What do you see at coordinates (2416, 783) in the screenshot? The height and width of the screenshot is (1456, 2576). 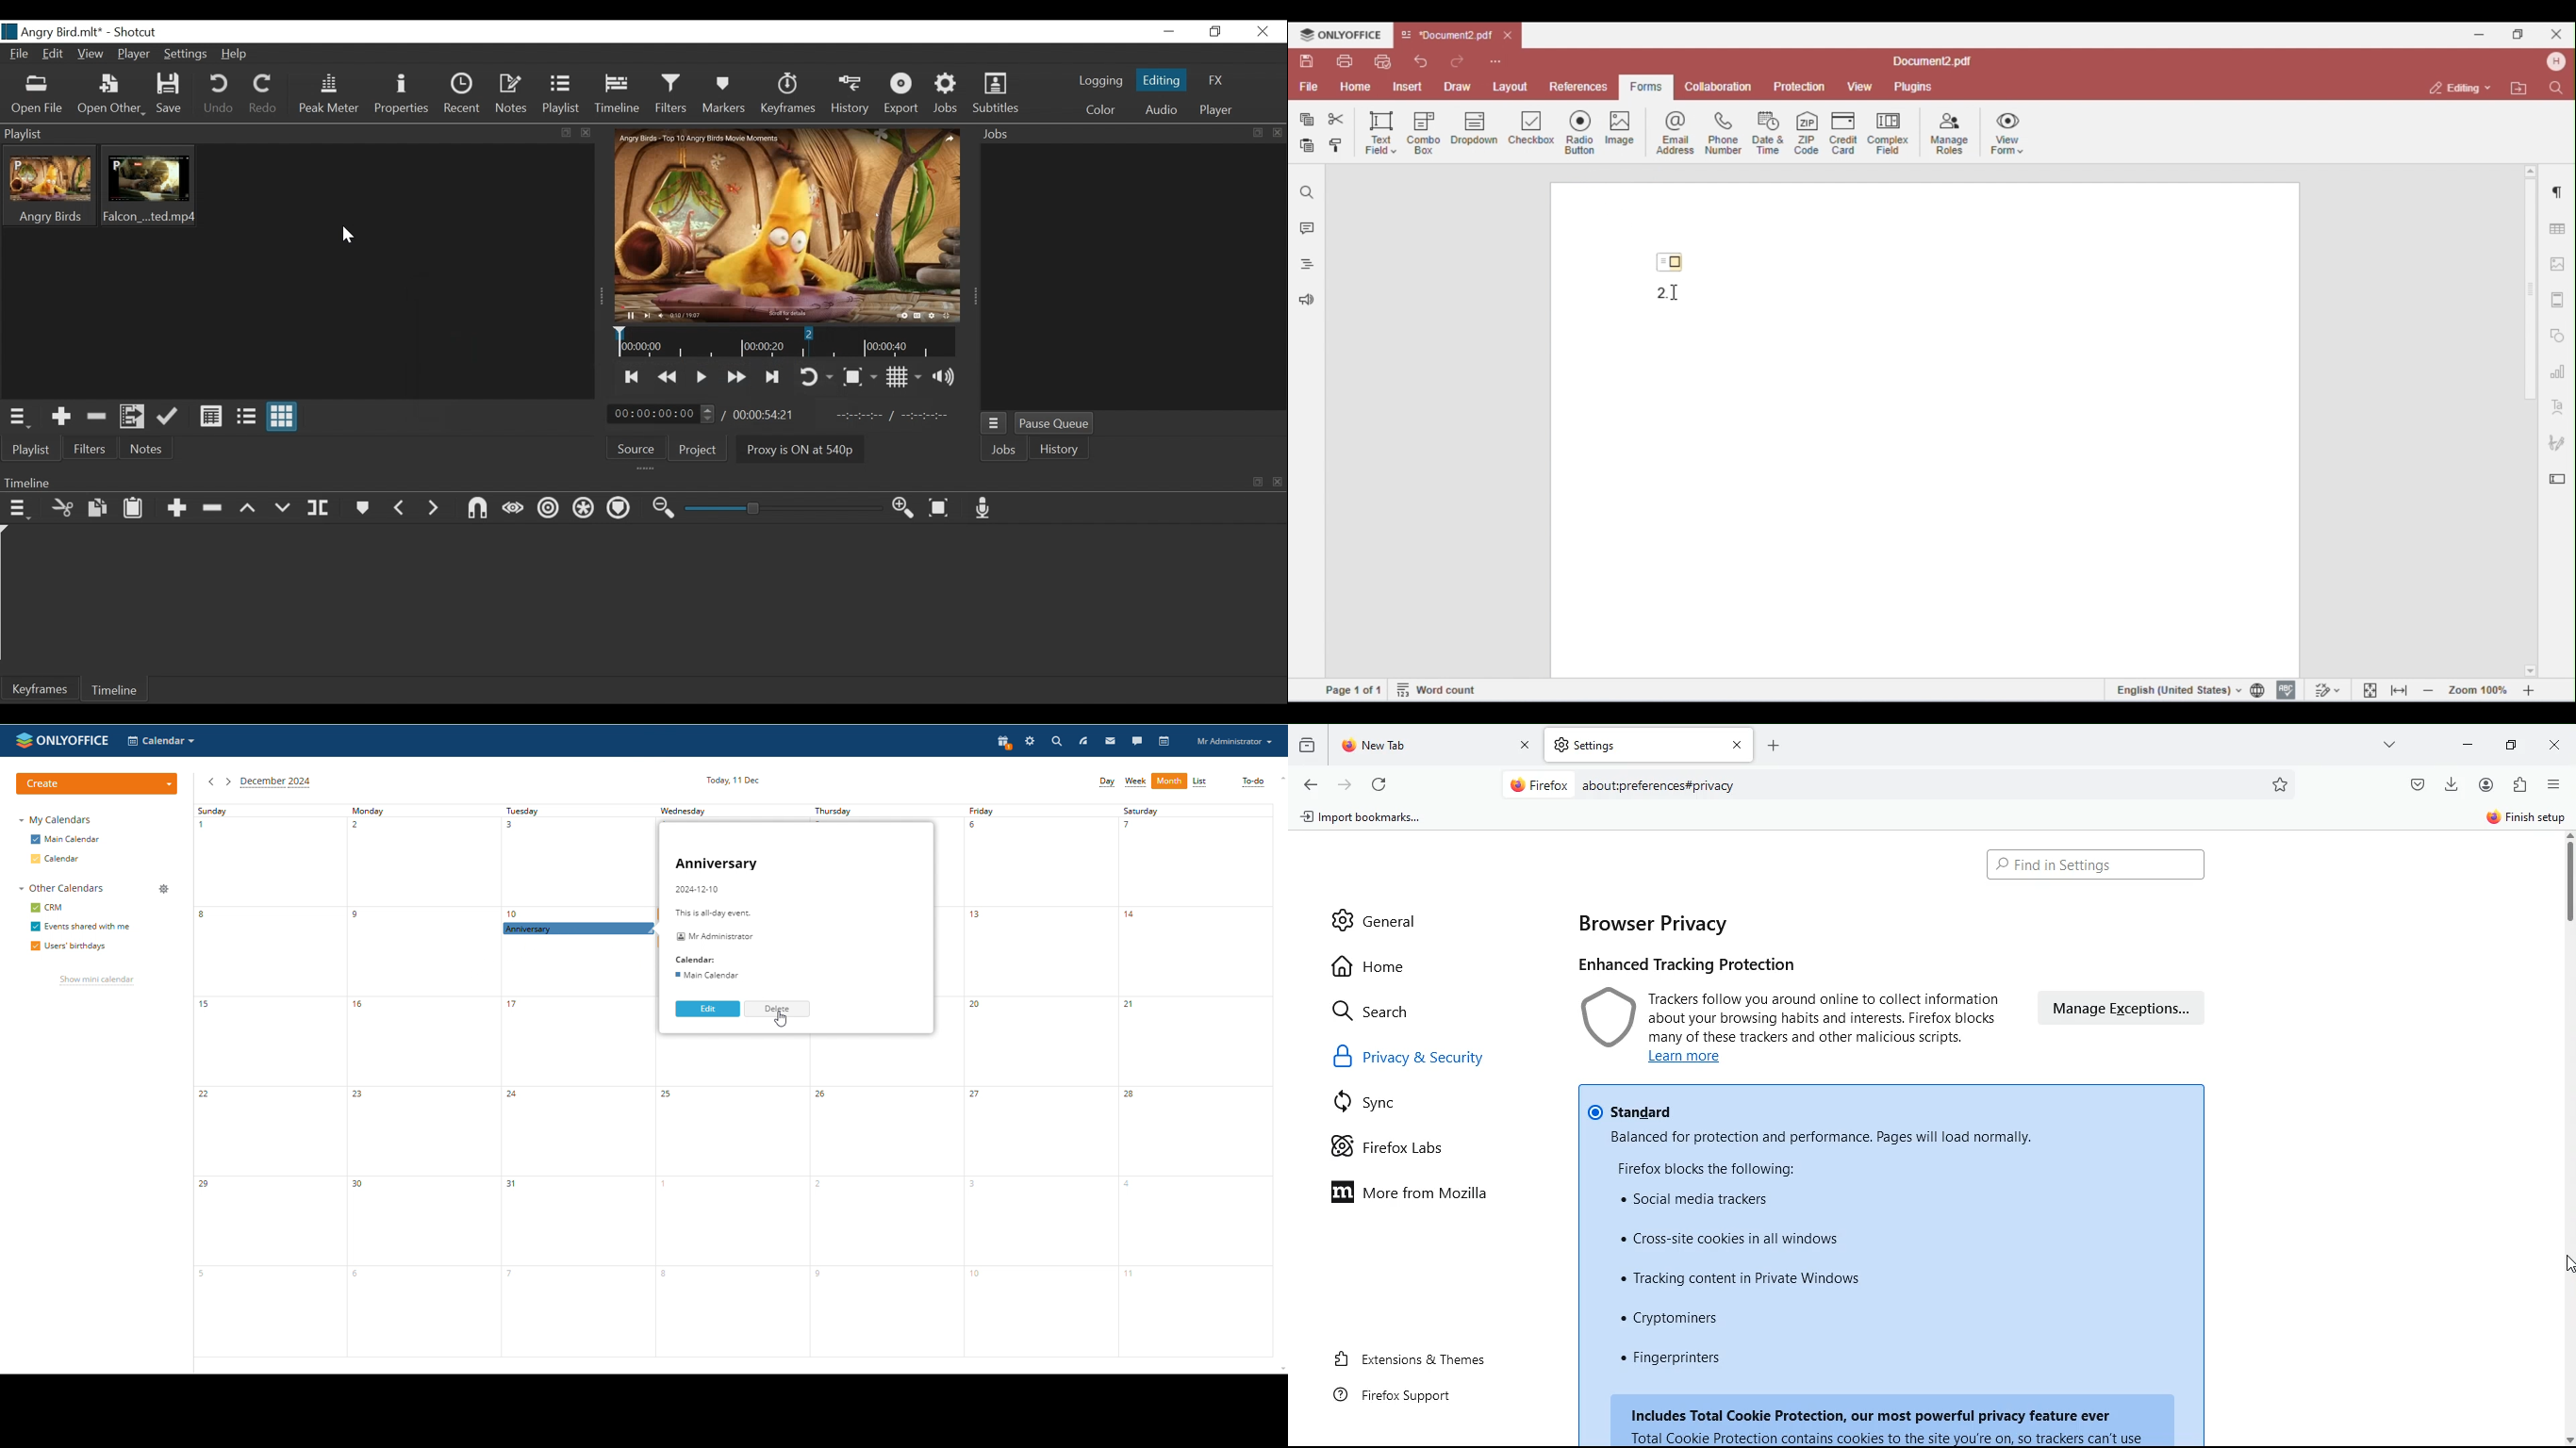 I see `pocket` at bounding box center [2416, 783].